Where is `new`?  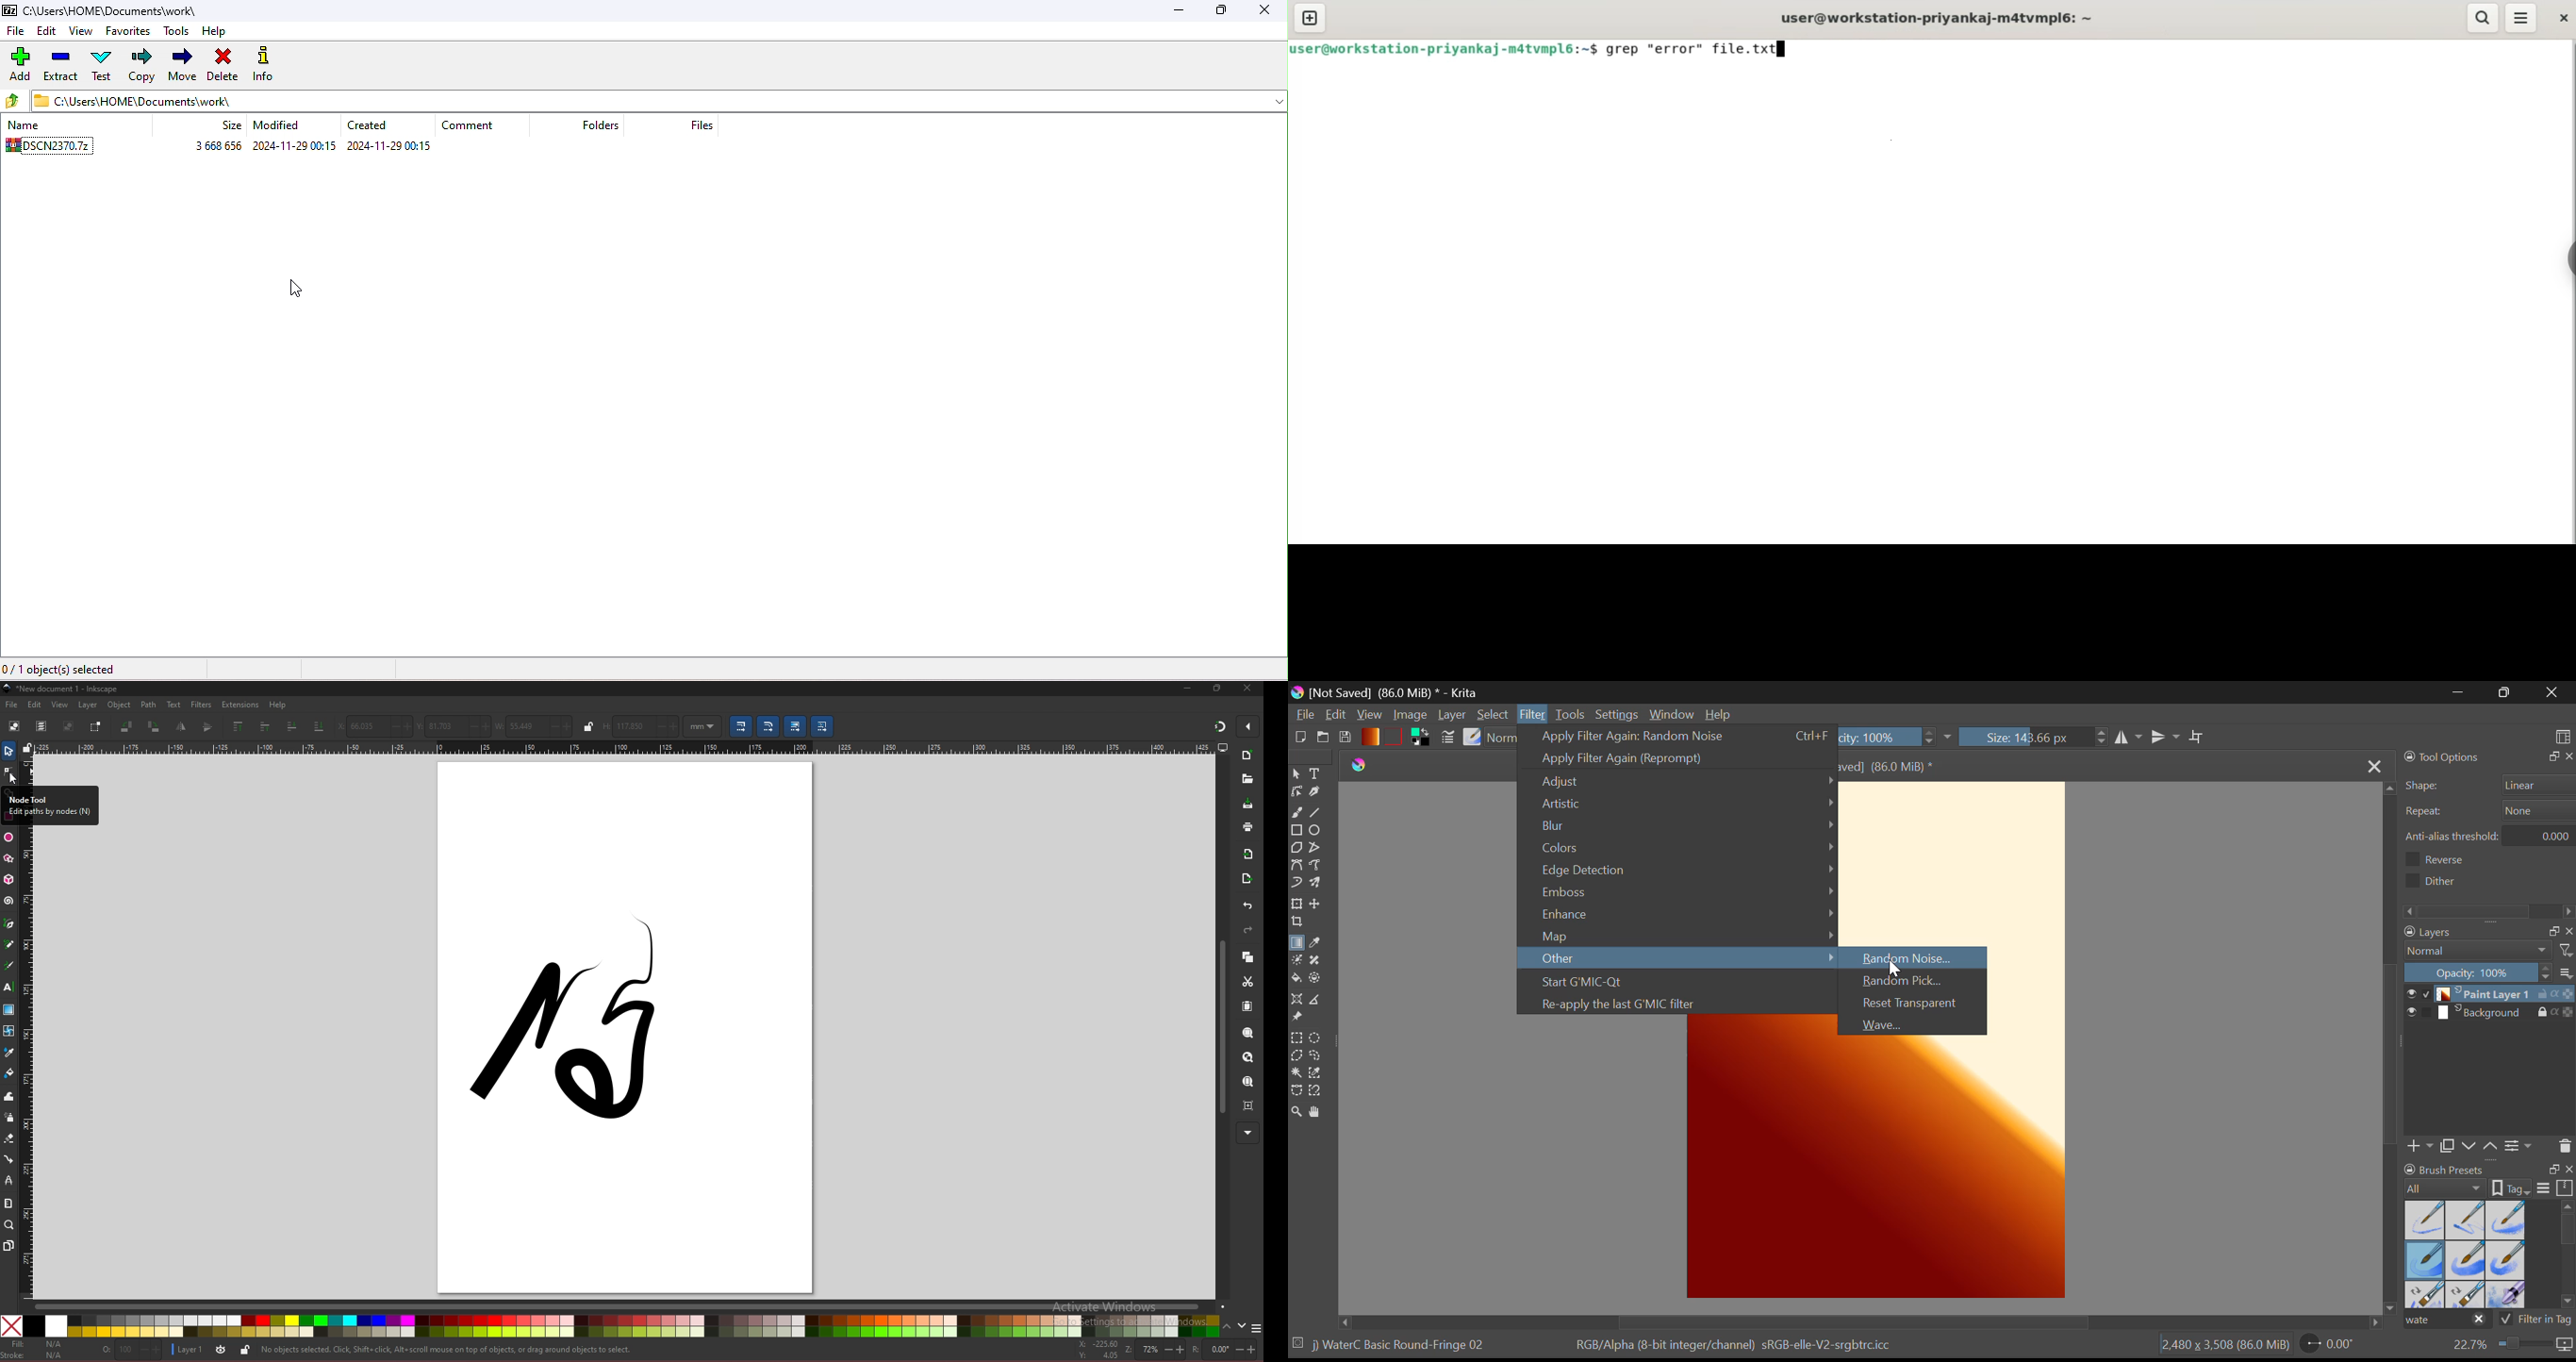 new is located at coordinates (1248, 756).